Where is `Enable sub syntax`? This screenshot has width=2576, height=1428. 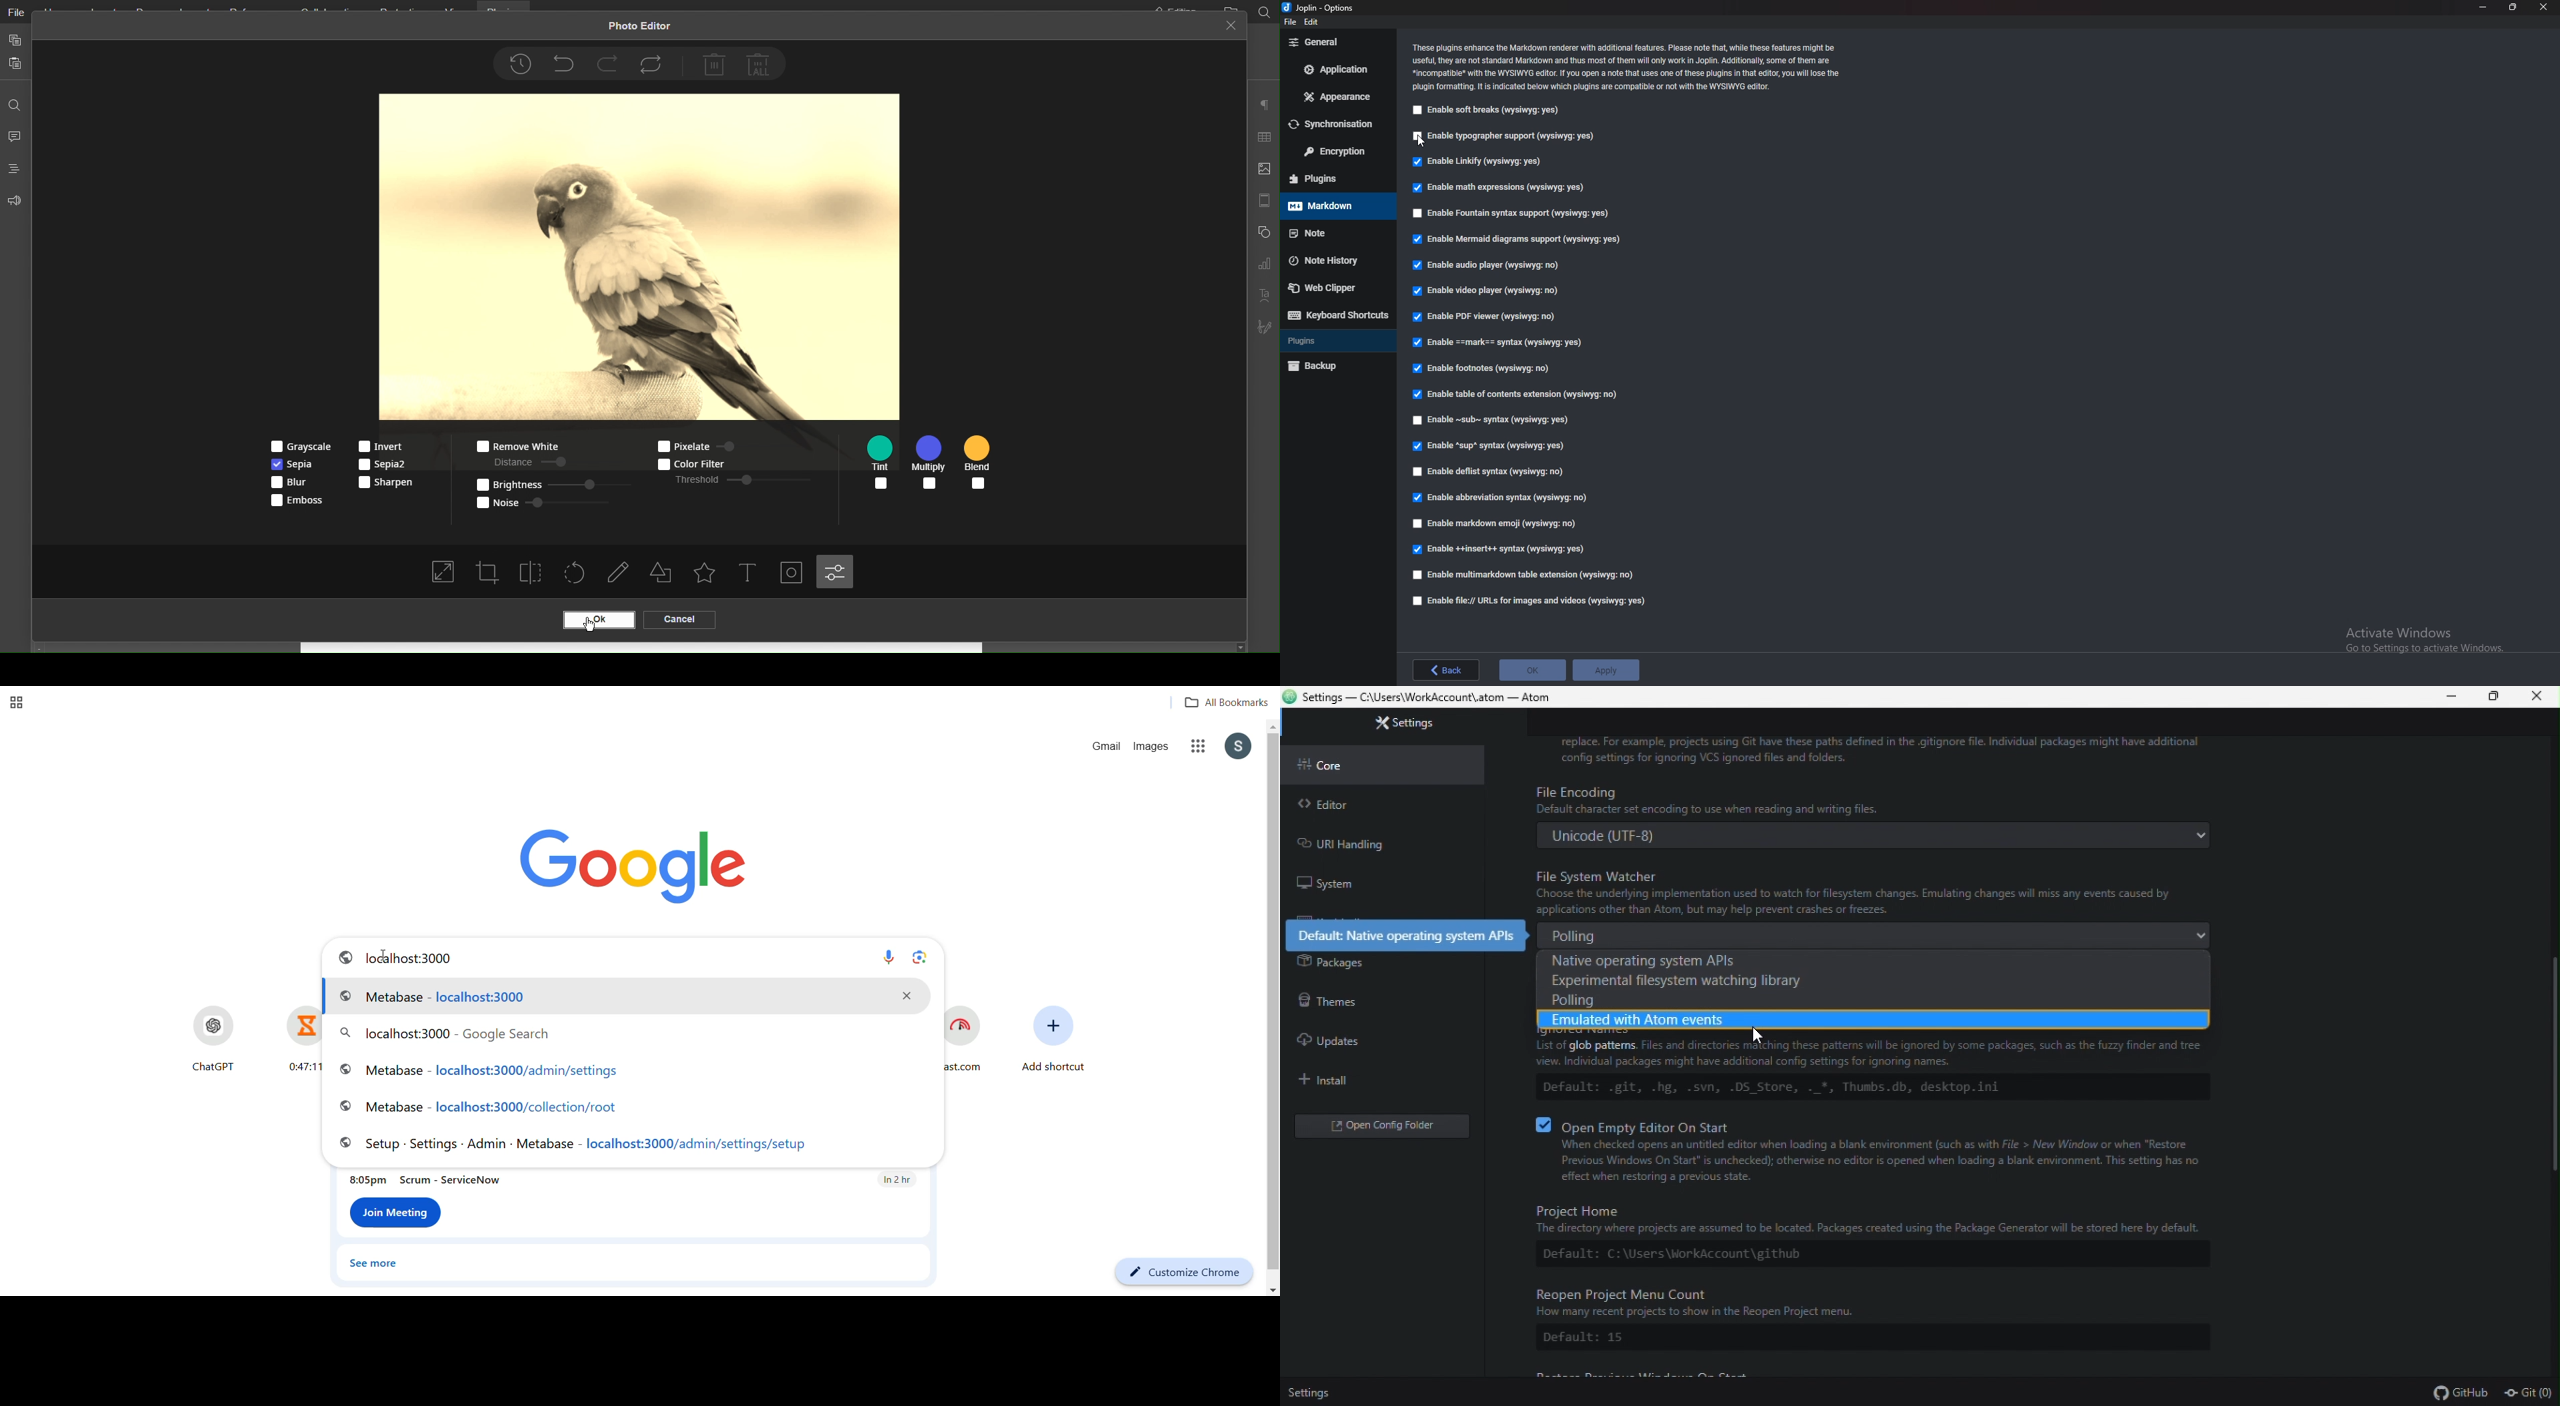
Enable sub syntax is located at coordinates (1497, 419).